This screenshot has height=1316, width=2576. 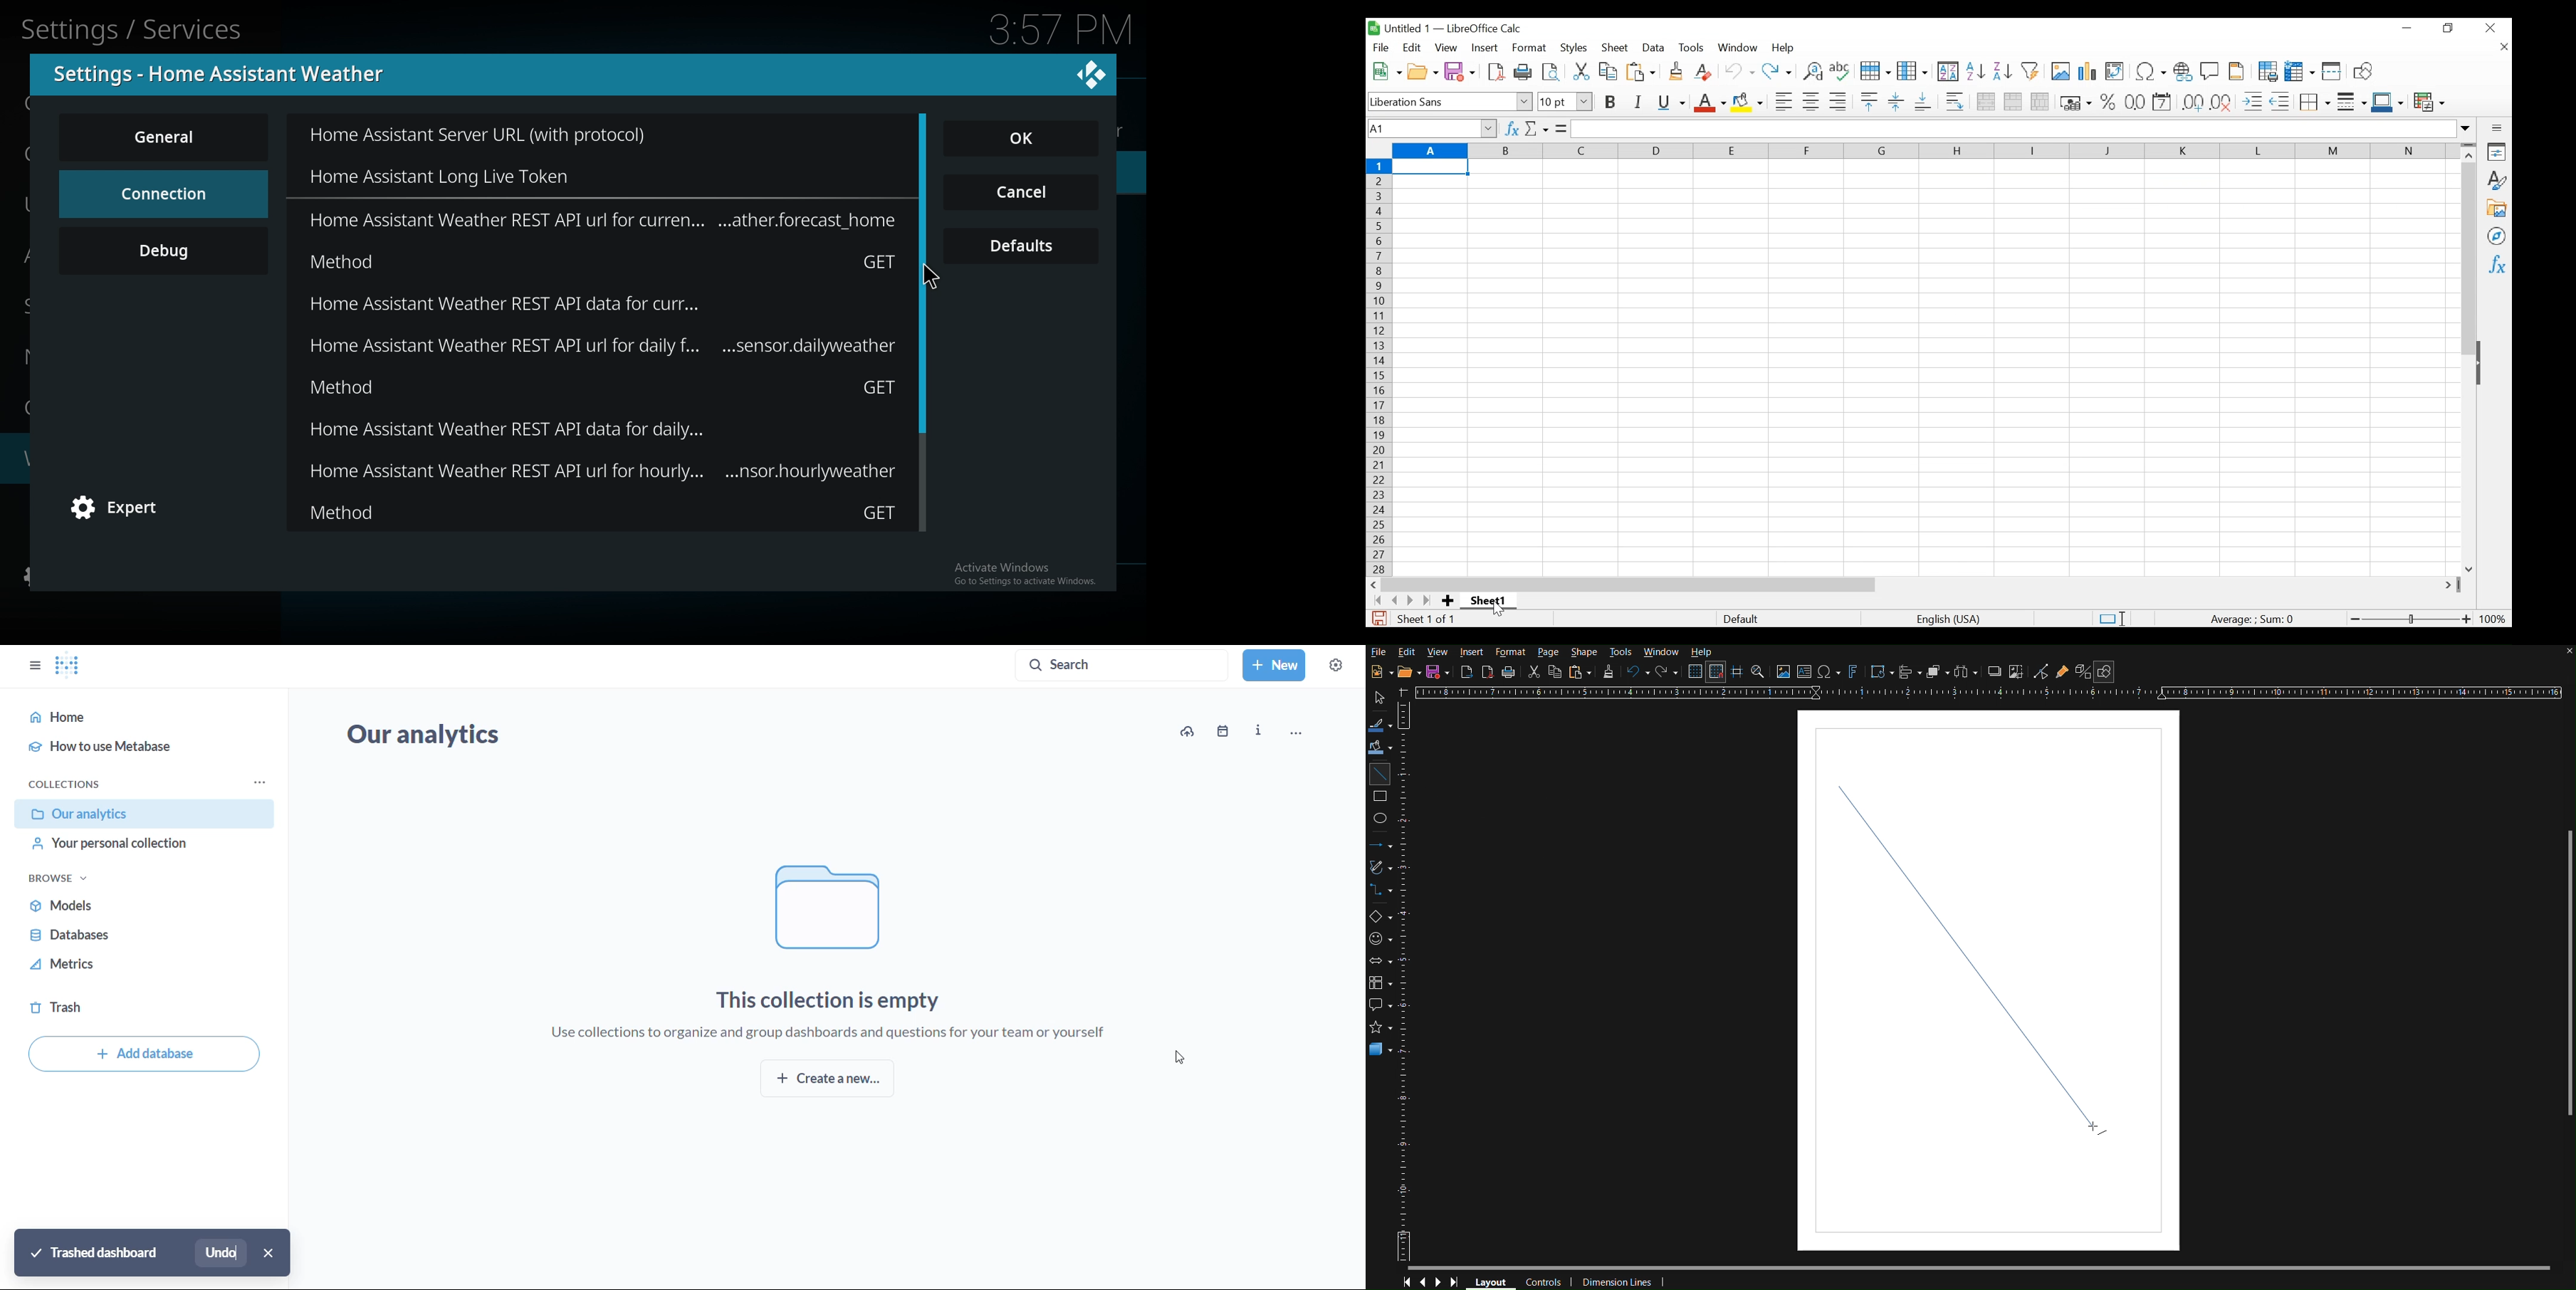 What do you see at coordinates (1467, 672) in the screenshot?
I see `Export` at bounding box center [1467, 672].